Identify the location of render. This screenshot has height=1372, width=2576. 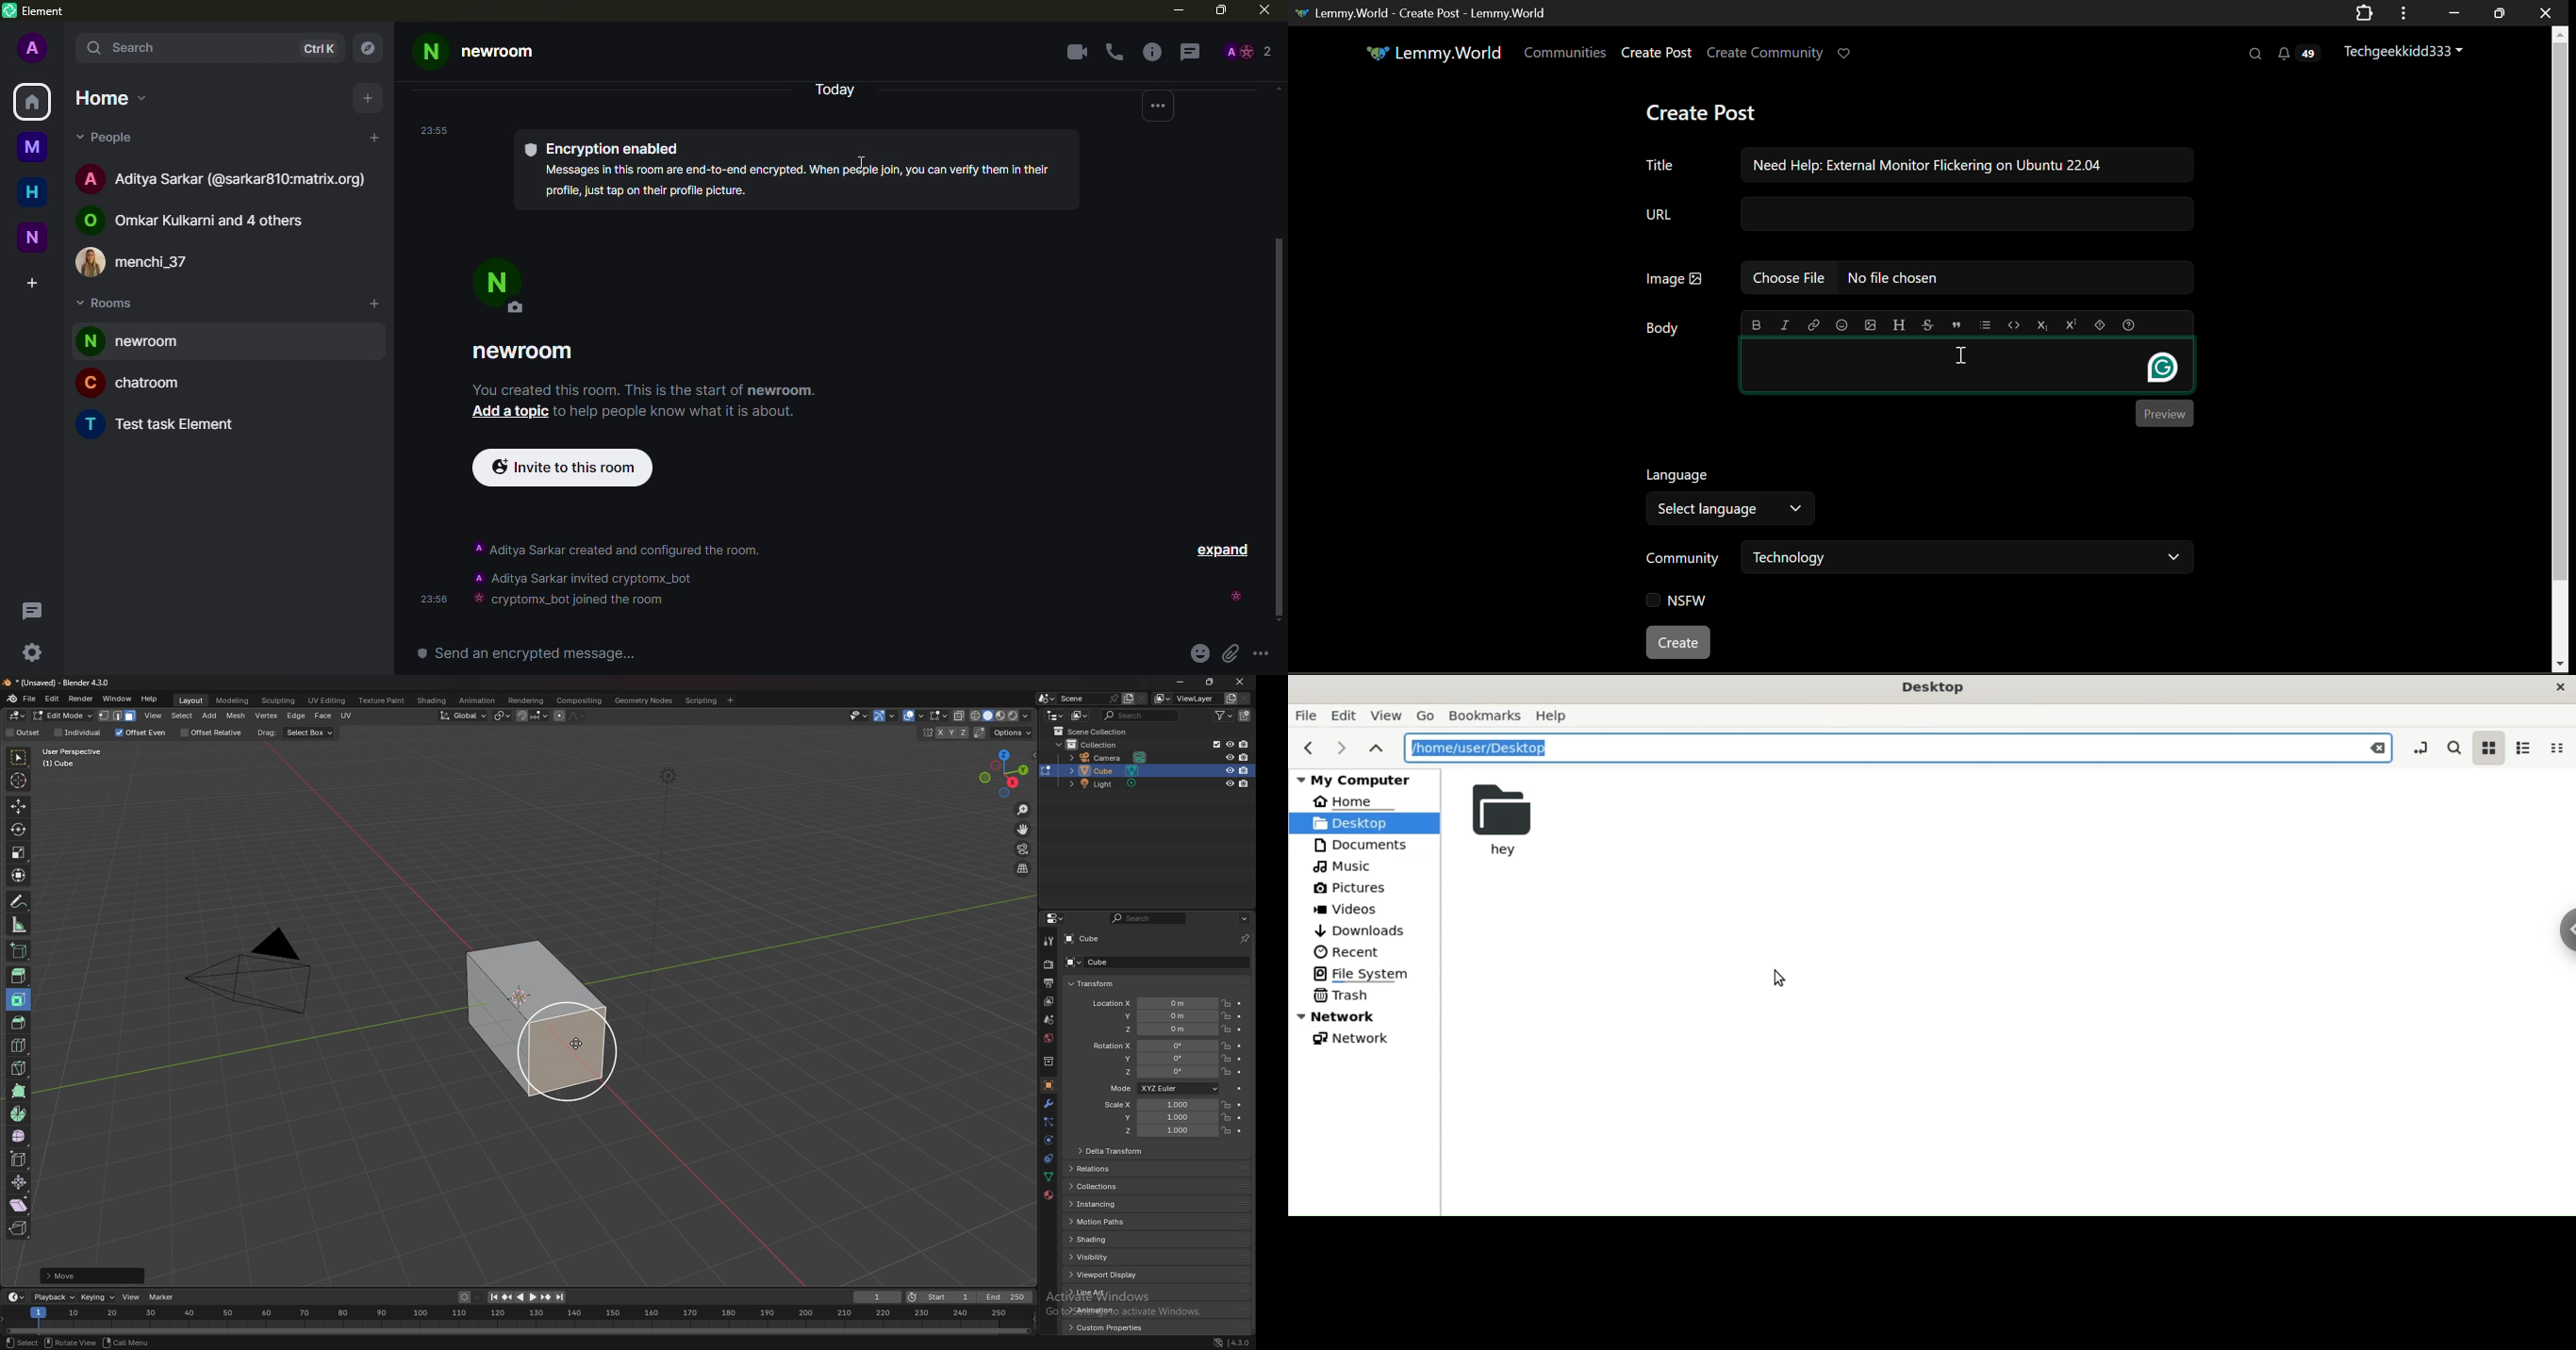
(82, 699).